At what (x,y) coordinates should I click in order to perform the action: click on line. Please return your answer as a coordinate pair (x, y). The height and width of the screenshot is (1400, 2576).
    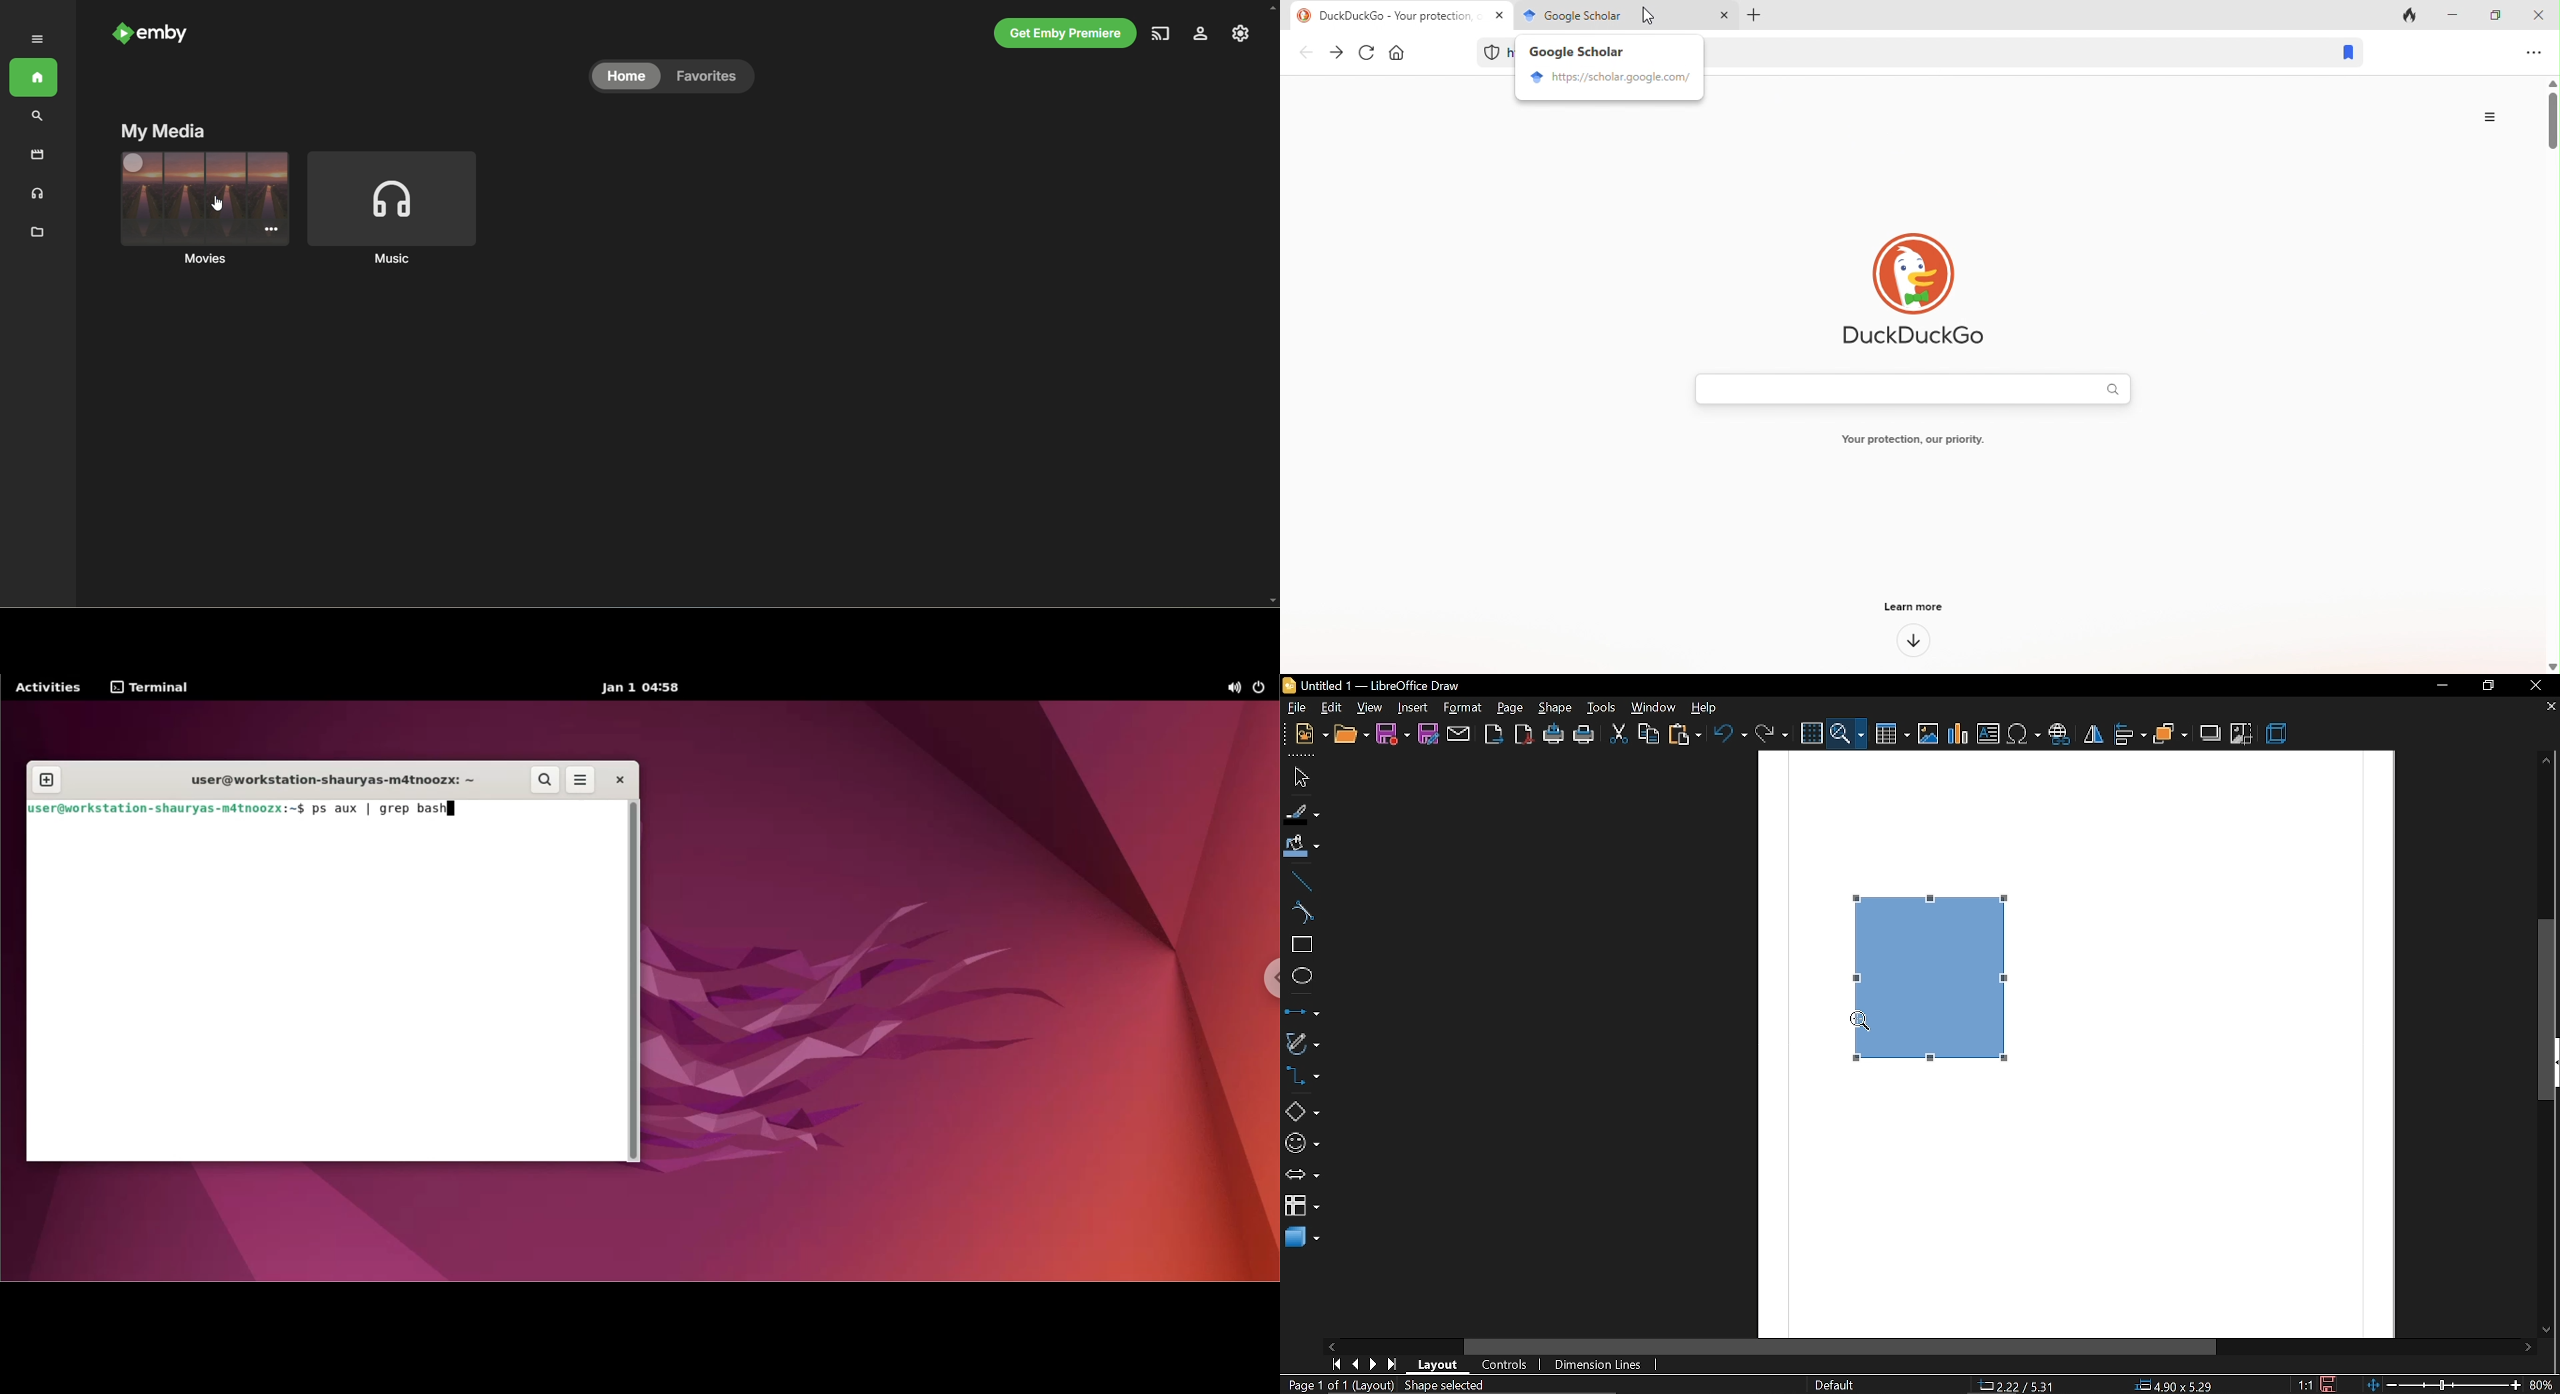
    Looking at the image, I should click on (1298, 881).